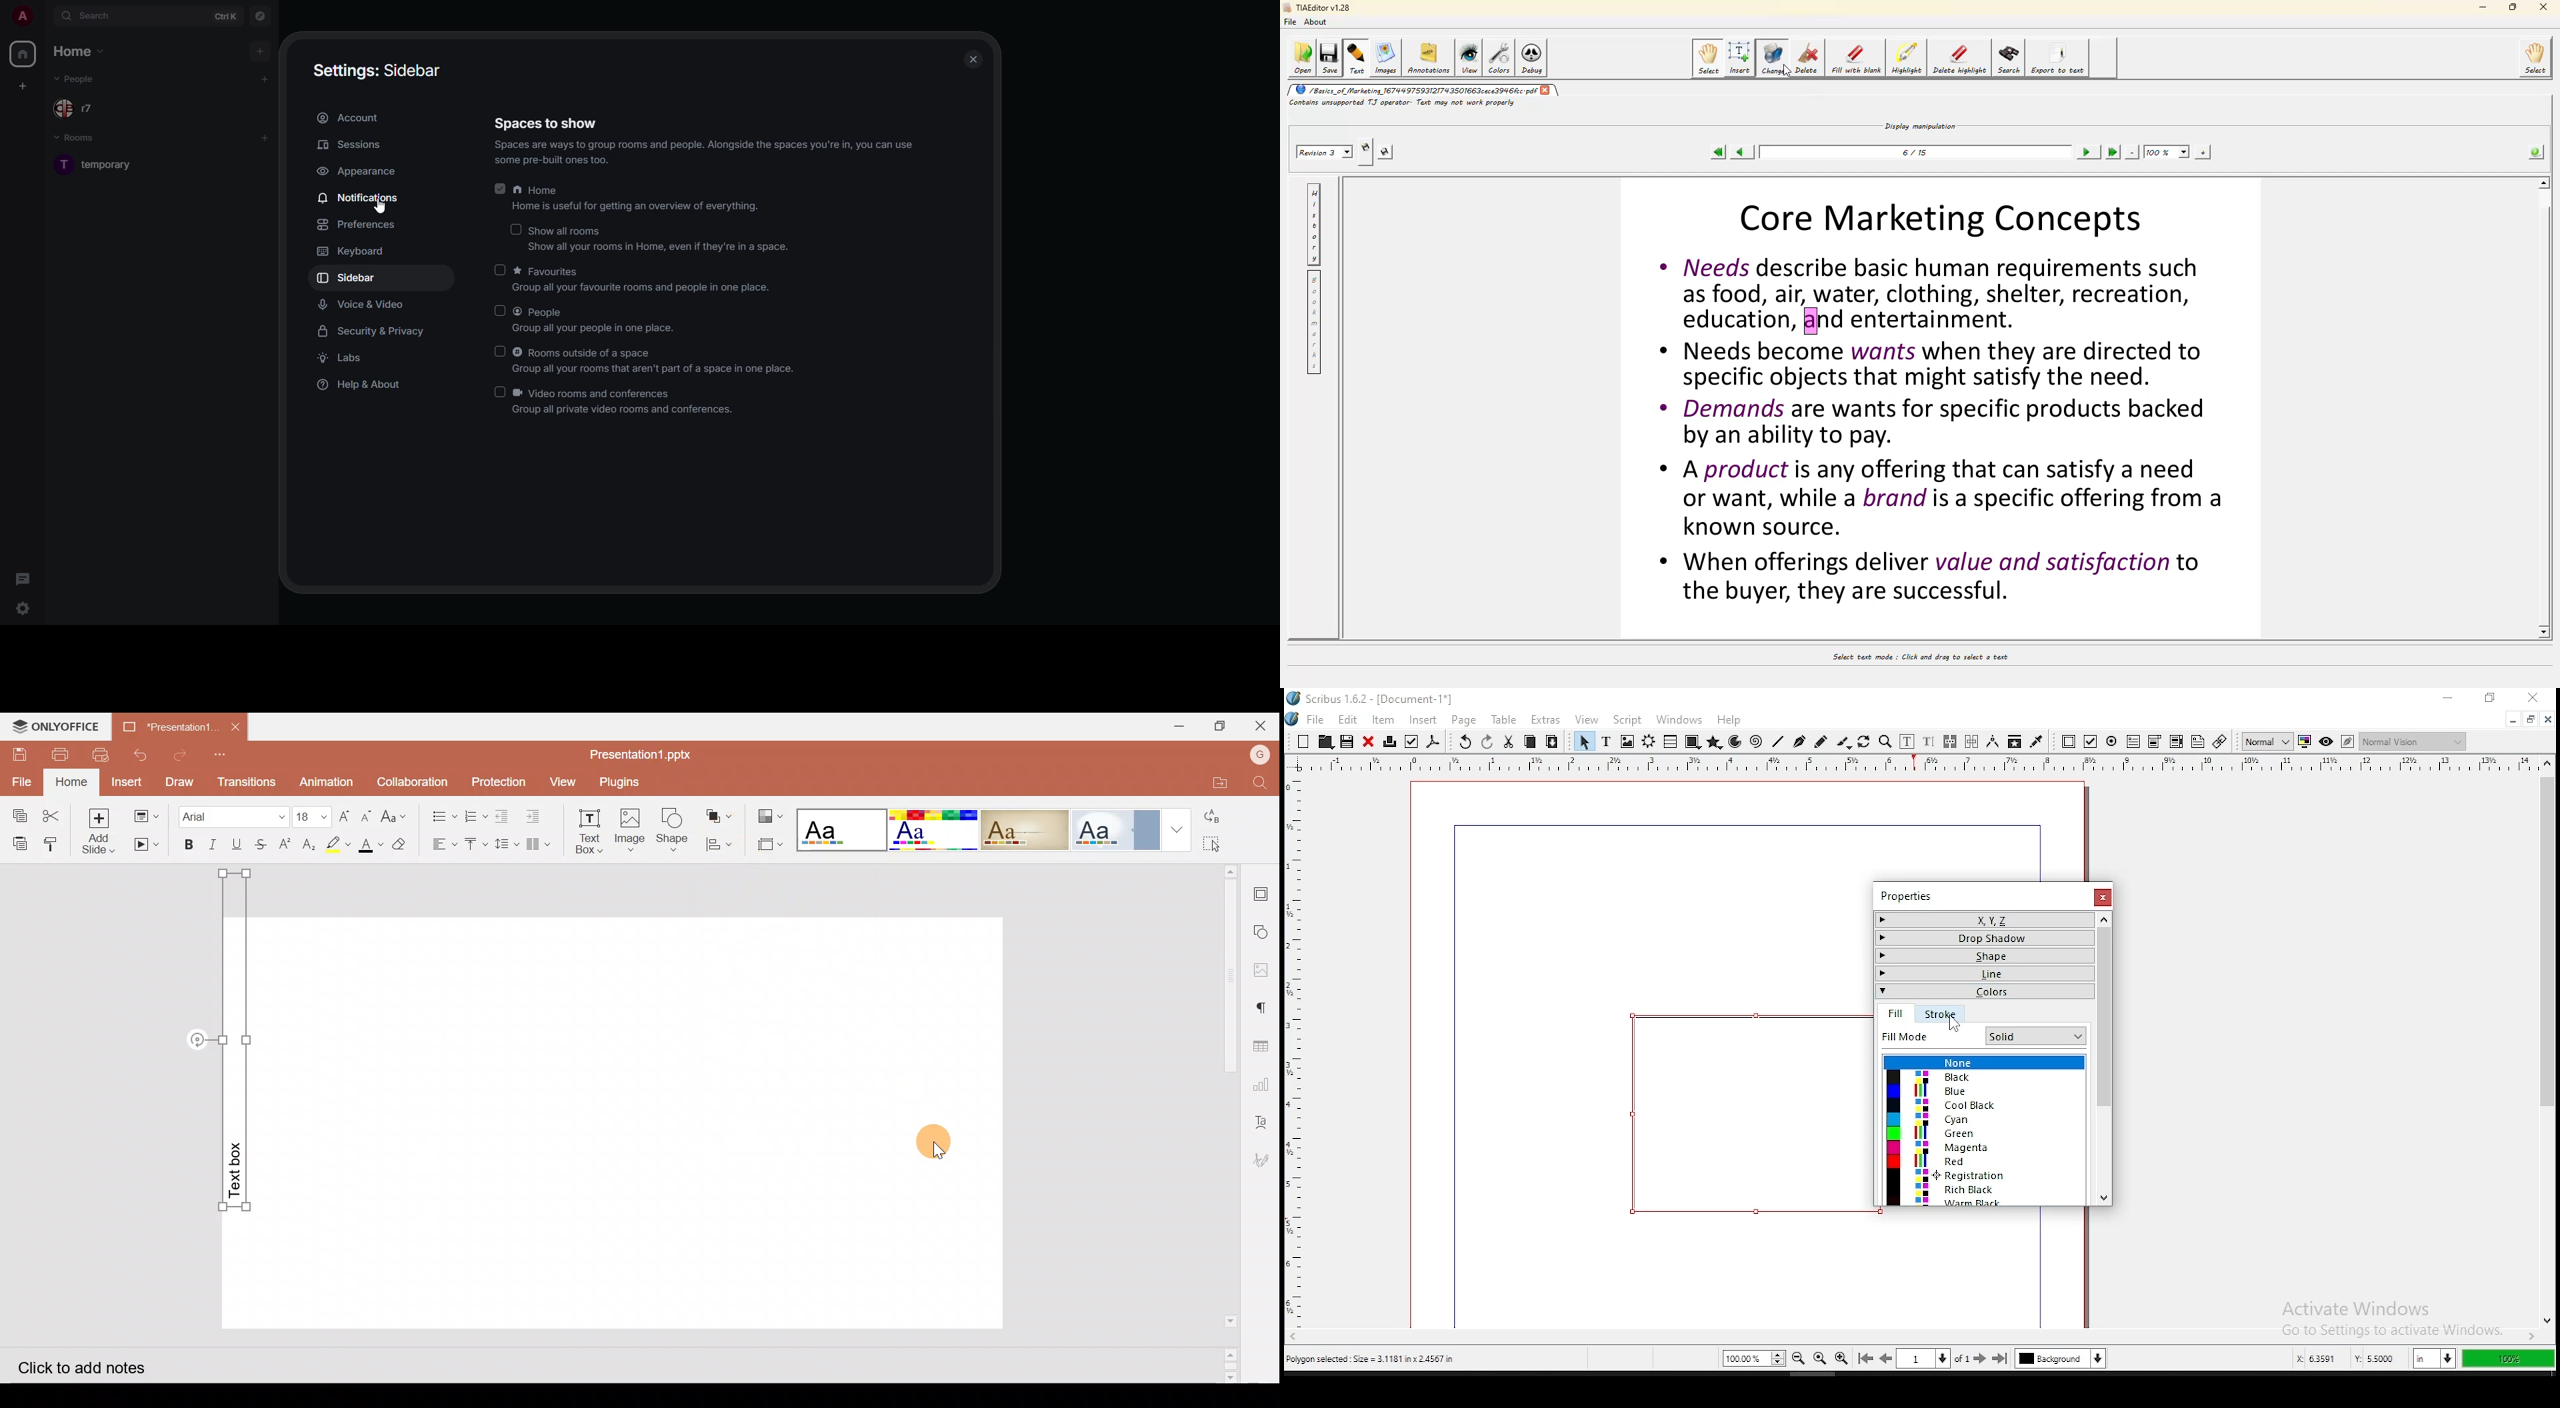  Describe the element at coordinates (1627, 741) in the screenshot. I see `image frame` at that location.